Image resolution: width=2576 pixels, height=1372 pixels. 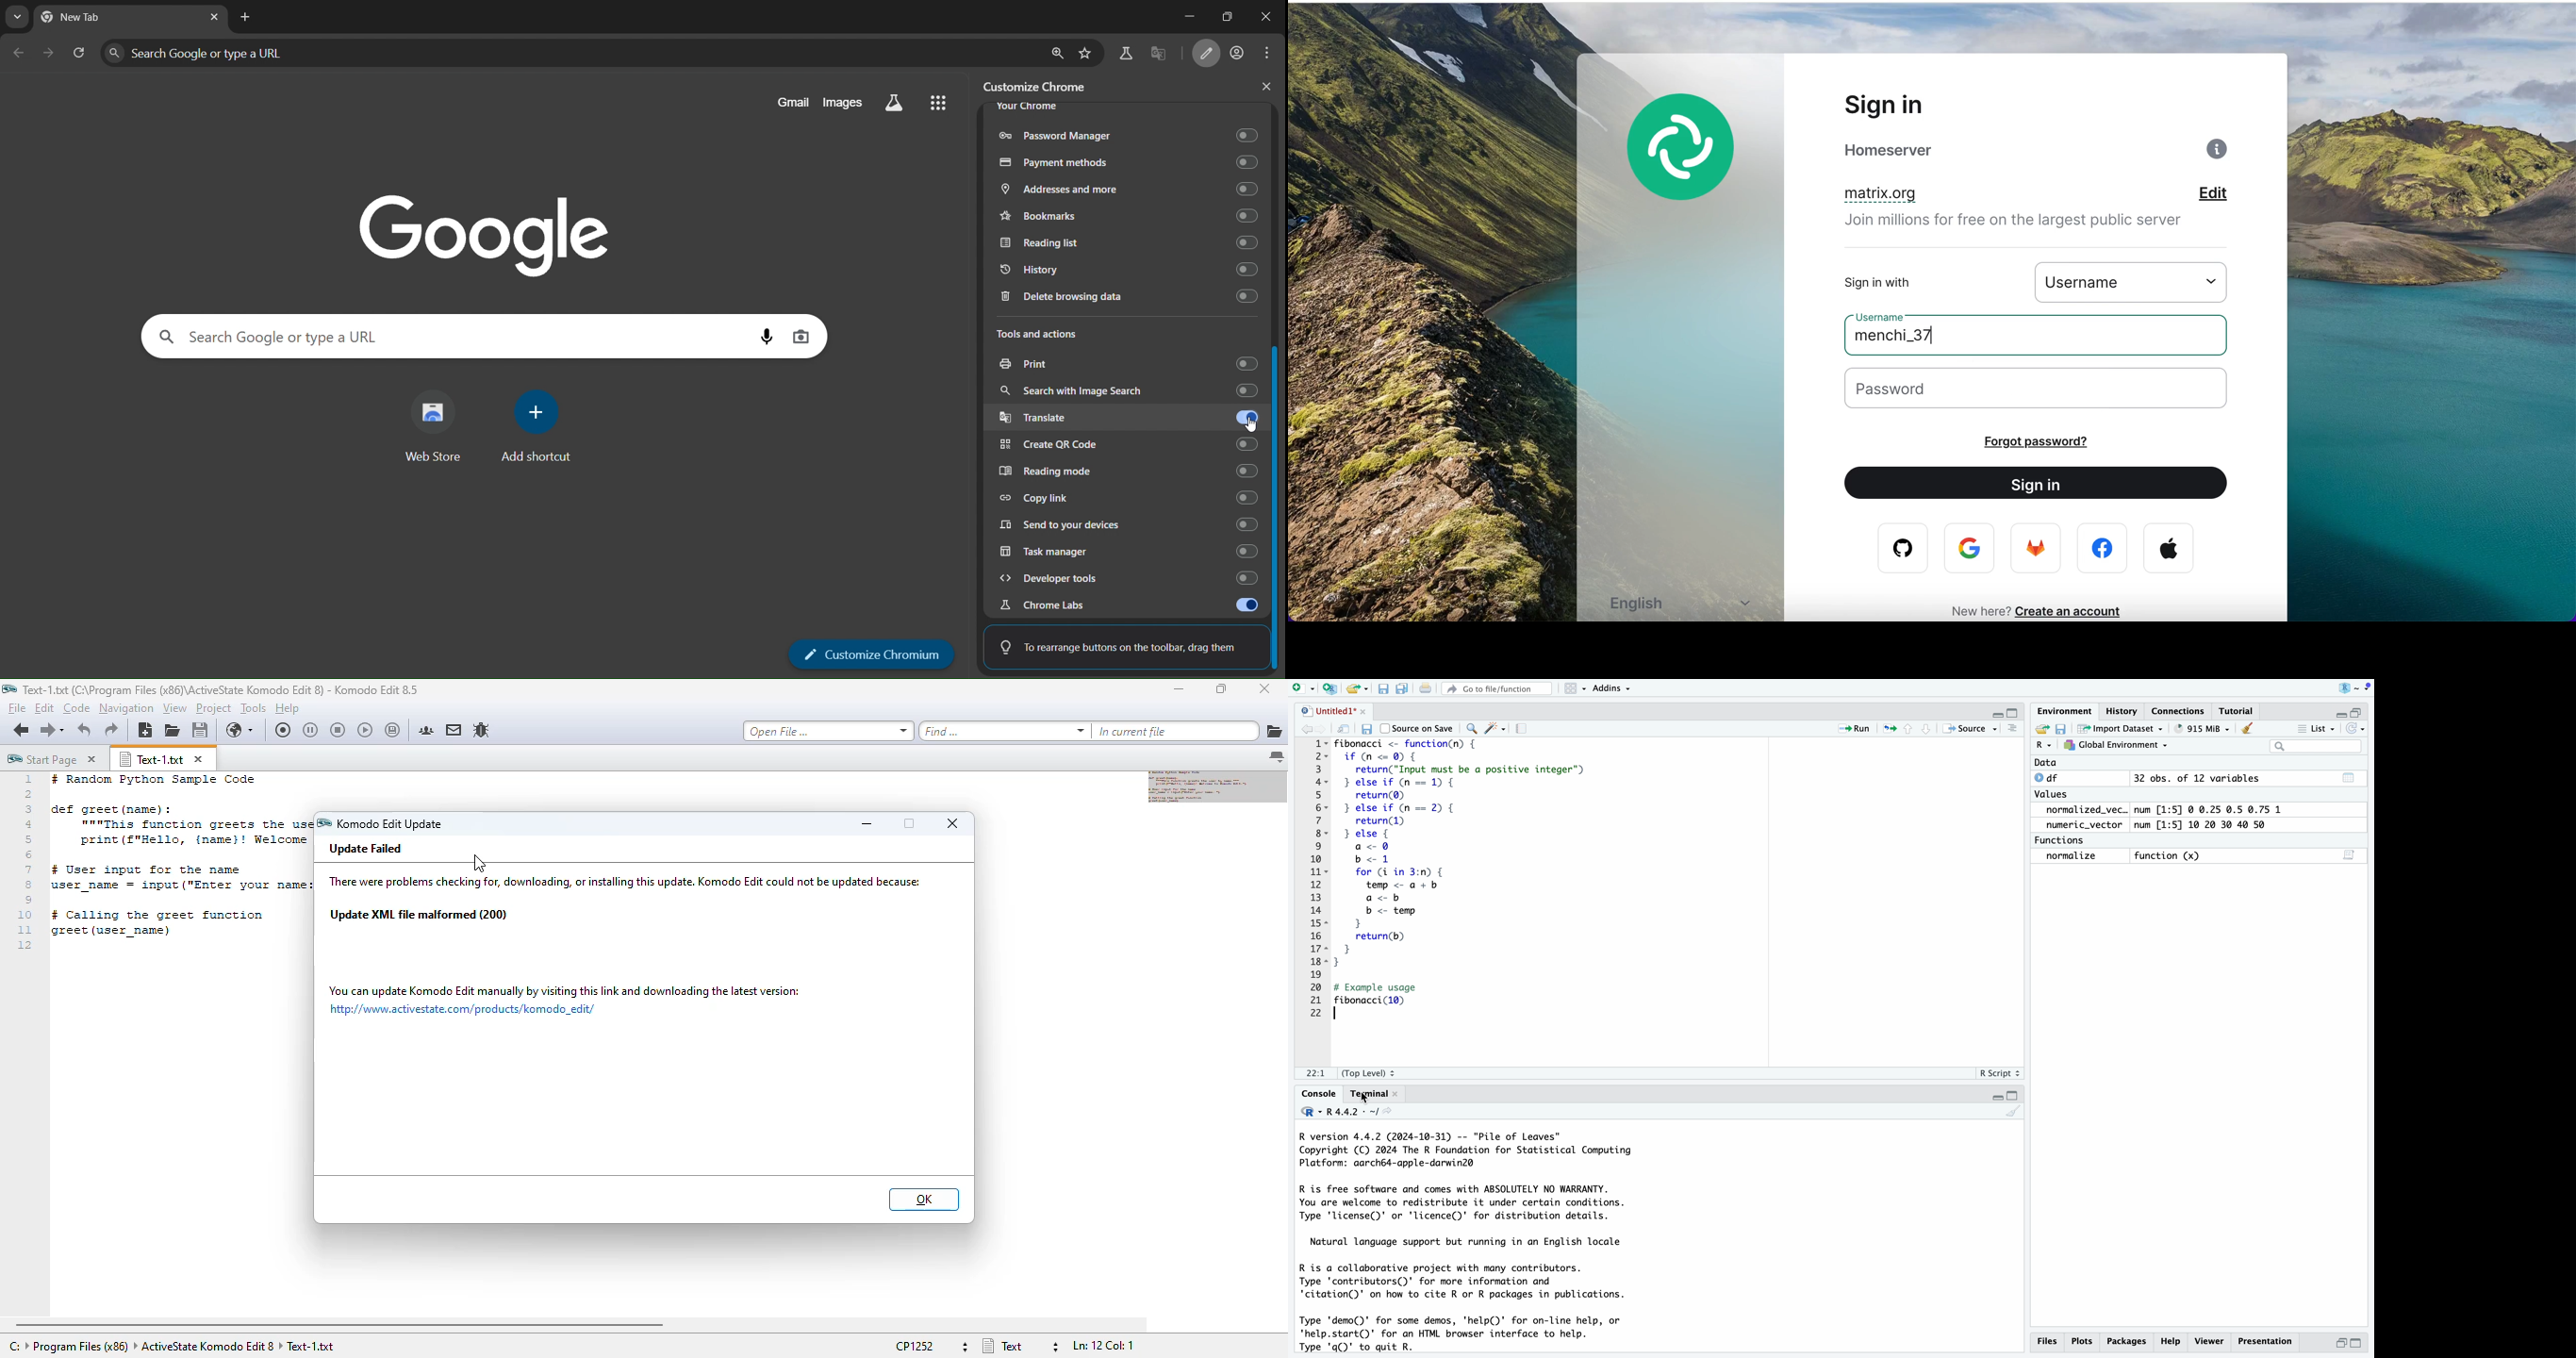 I want to click on go forward one location, so click(x=46, y=729).